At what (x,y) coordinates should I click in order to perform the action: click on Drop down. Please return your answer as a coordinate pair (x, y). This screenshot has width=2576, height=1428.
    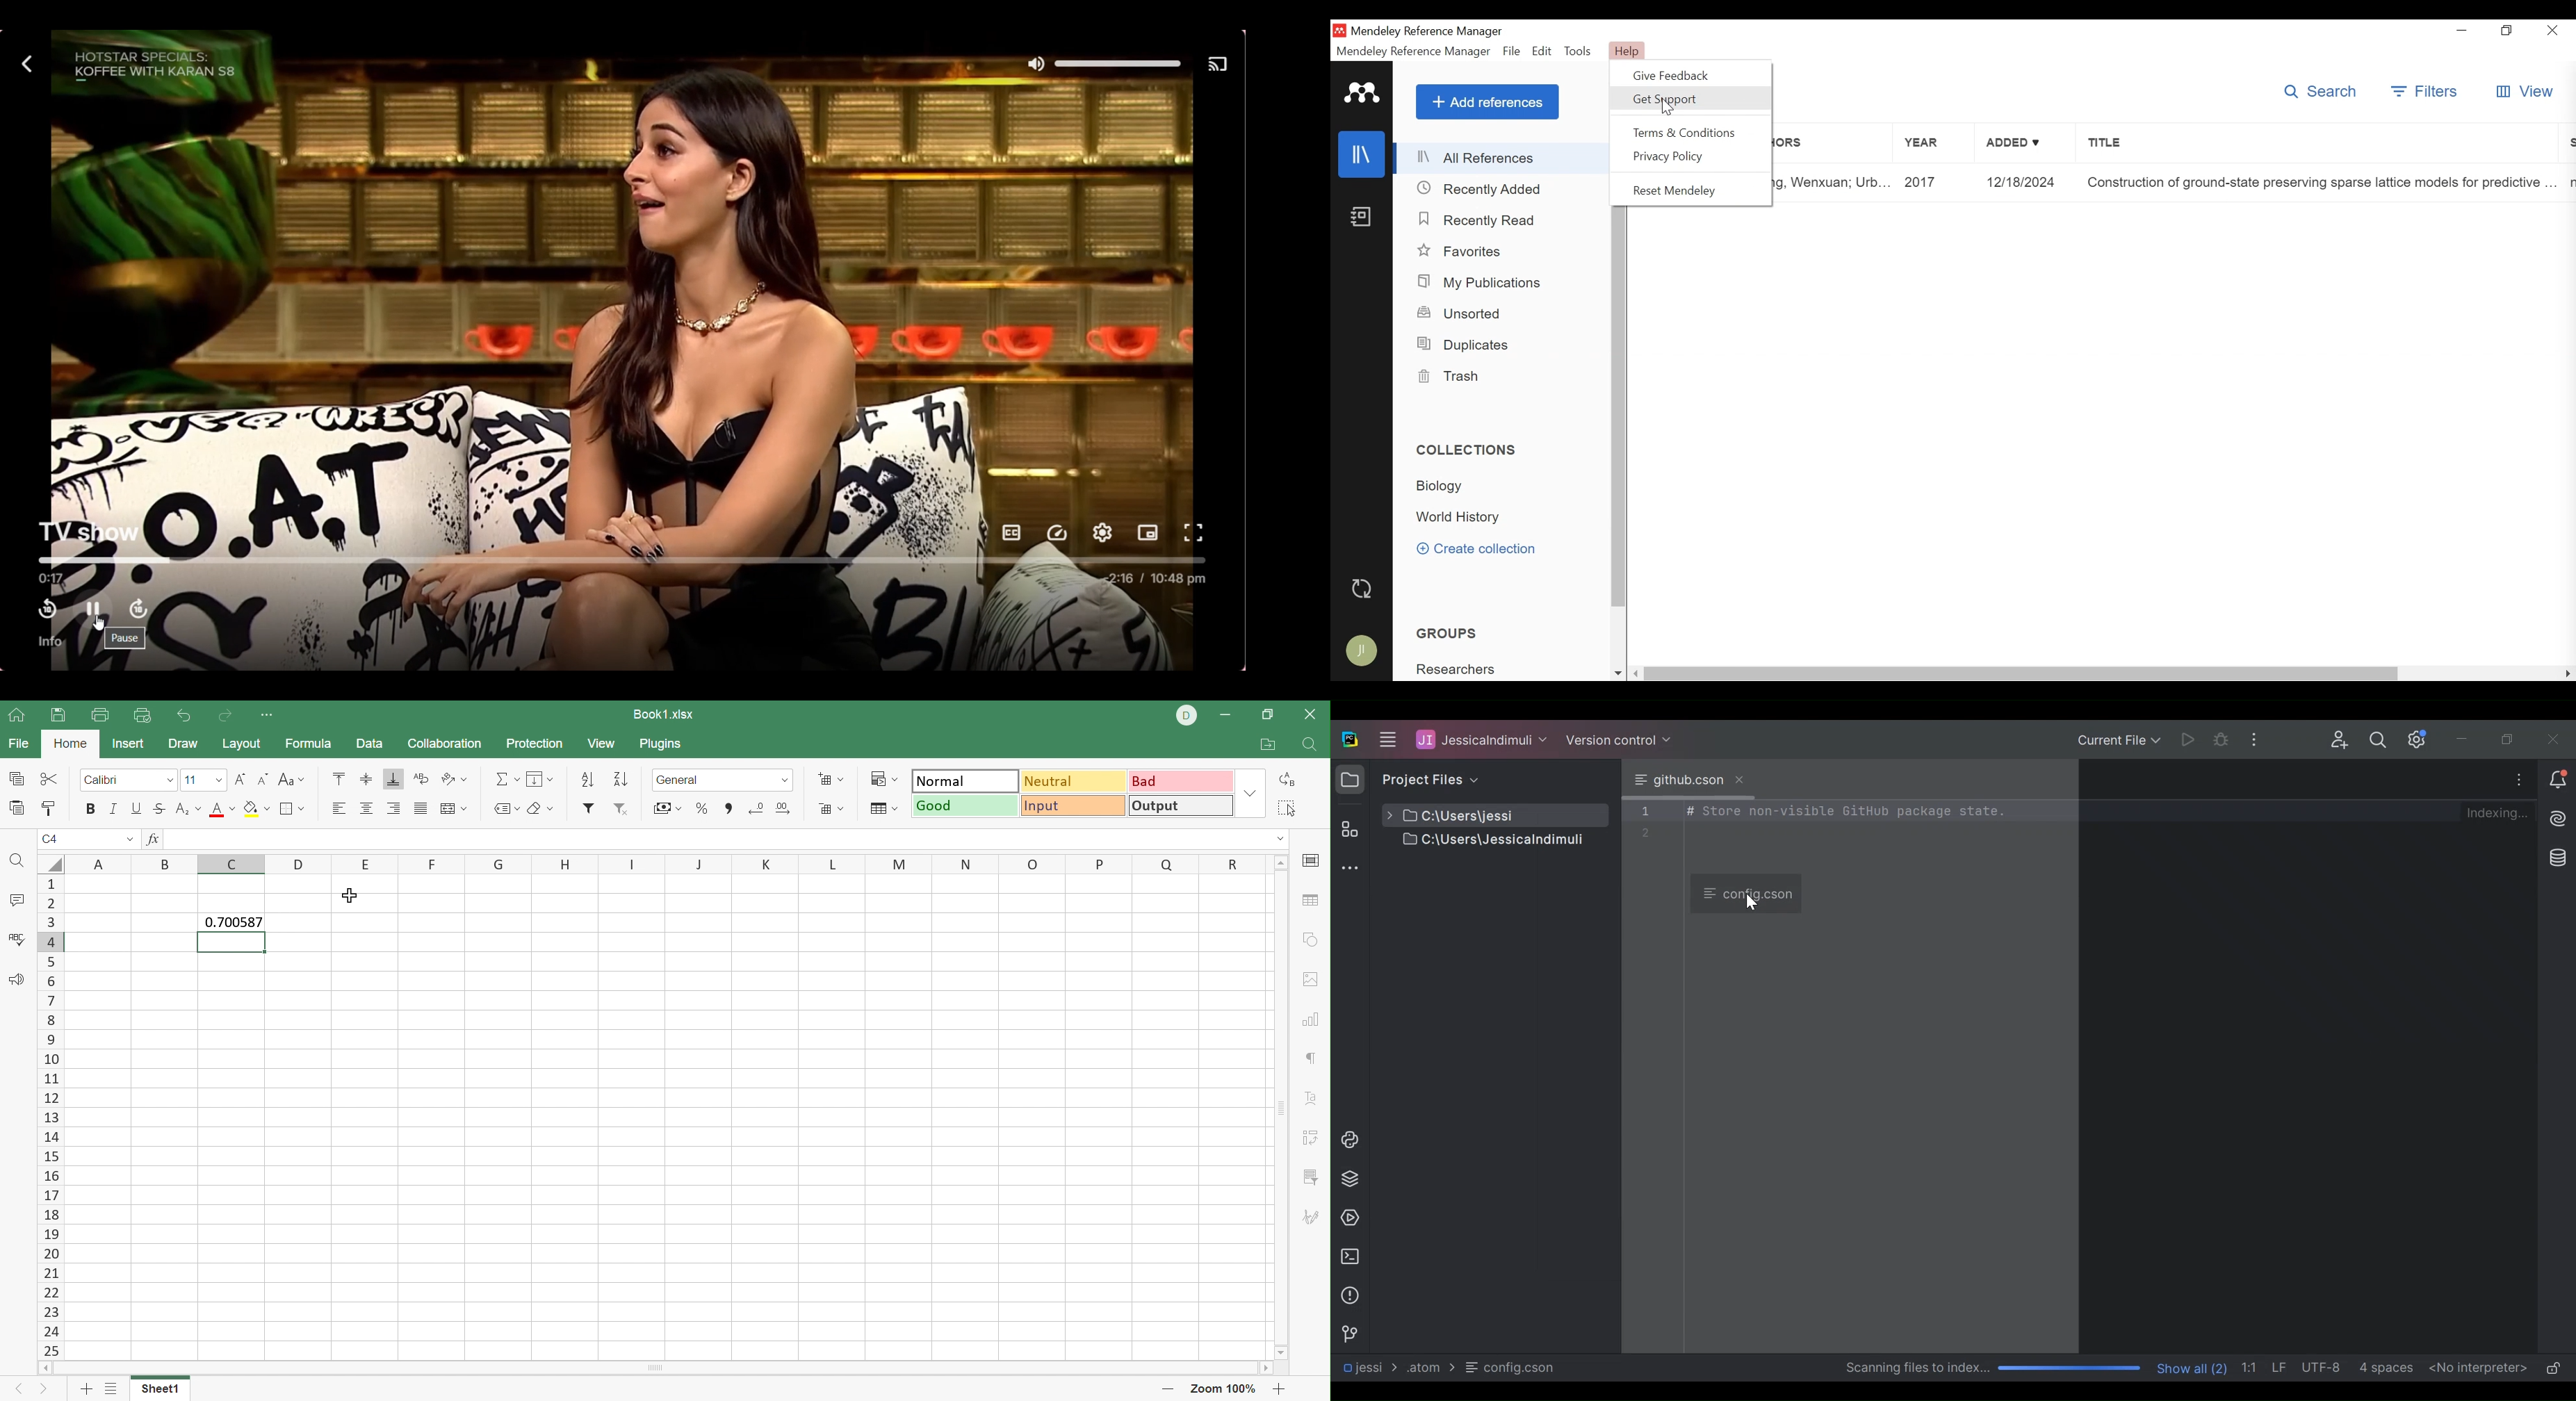
    Looking at the image, I should click on (1280, 838).